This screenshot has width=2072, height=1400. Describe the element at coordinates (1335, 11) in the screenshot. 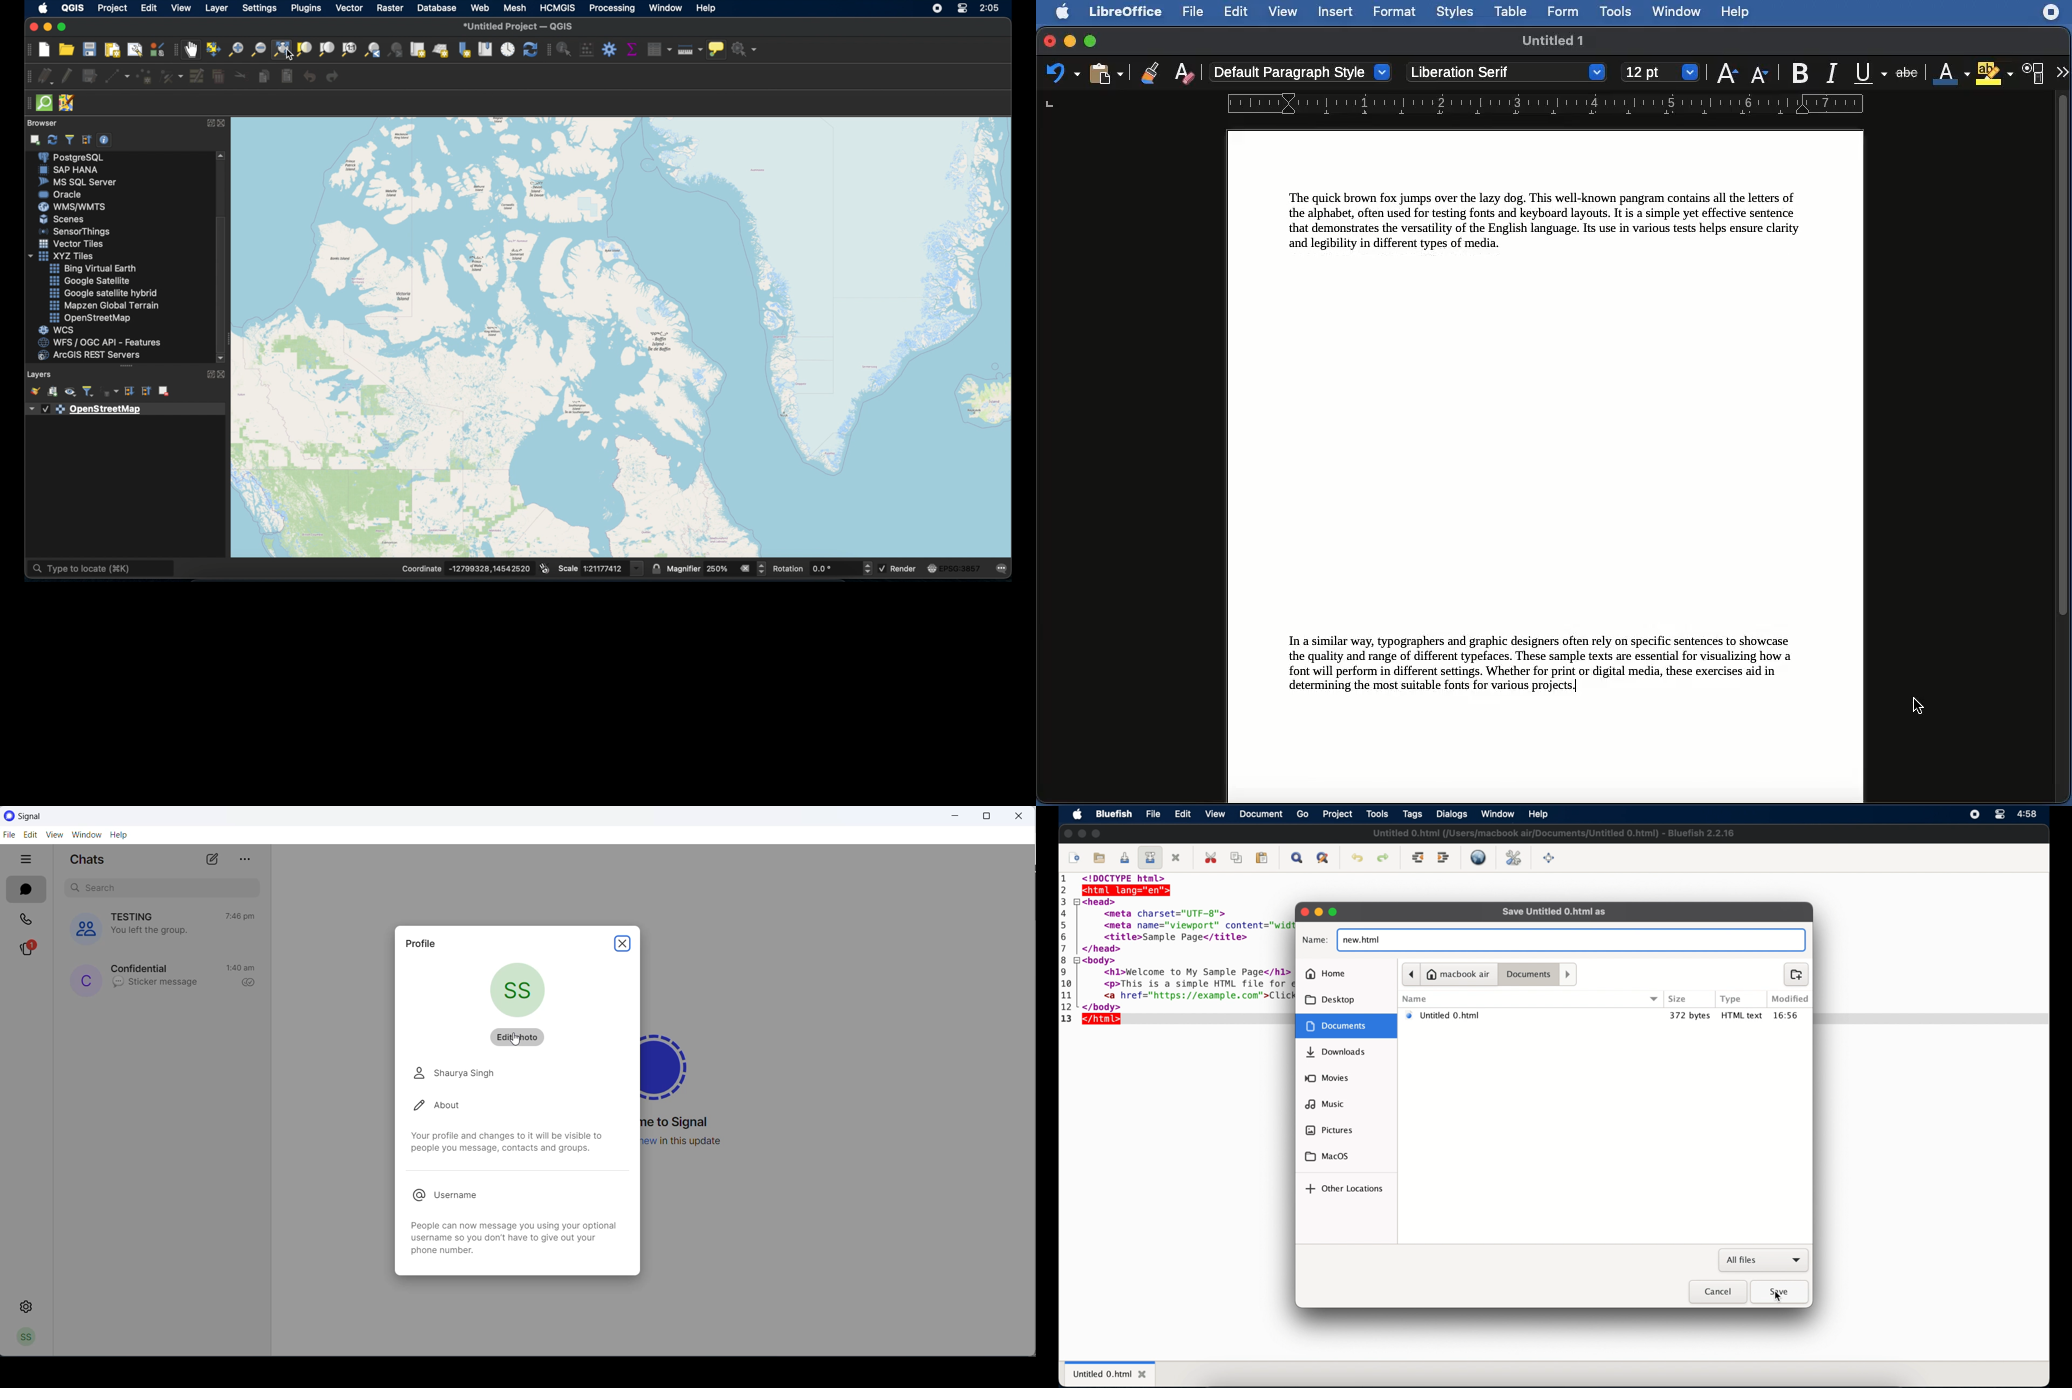

I see `Insert` at that location.